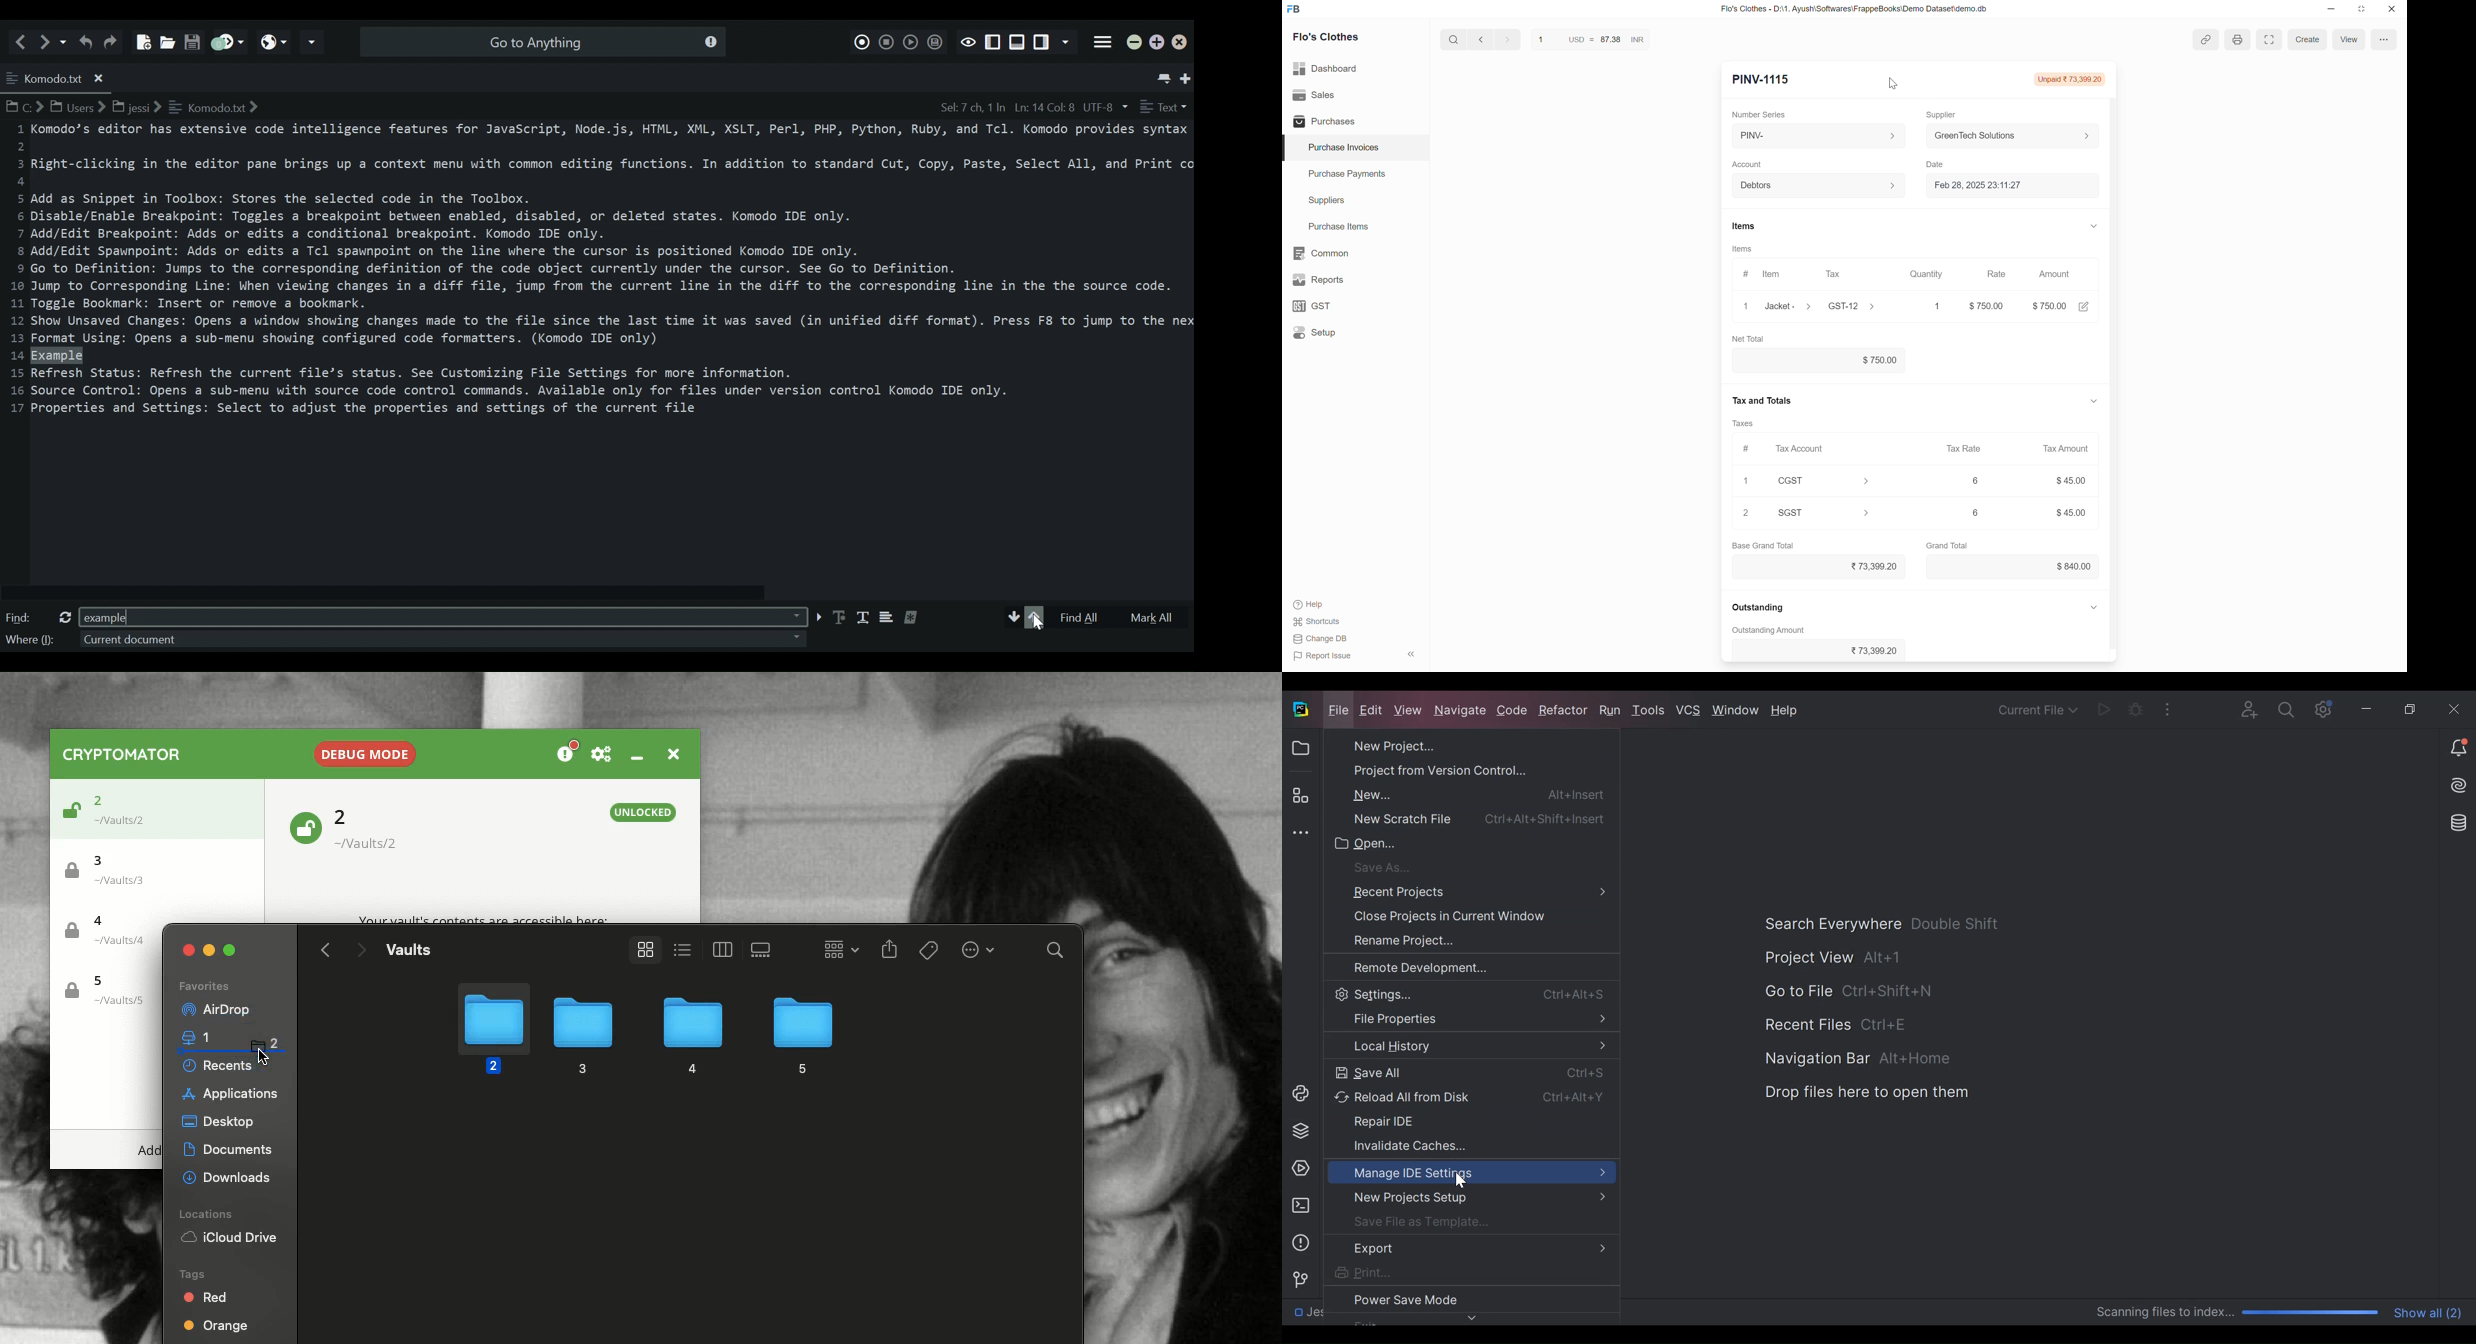 The image size is (2492, 1344). What do you see at coordinates (1769, 631) in the screenshot?
I see `Outstanding Amount` at bounding box center [1769, 631].